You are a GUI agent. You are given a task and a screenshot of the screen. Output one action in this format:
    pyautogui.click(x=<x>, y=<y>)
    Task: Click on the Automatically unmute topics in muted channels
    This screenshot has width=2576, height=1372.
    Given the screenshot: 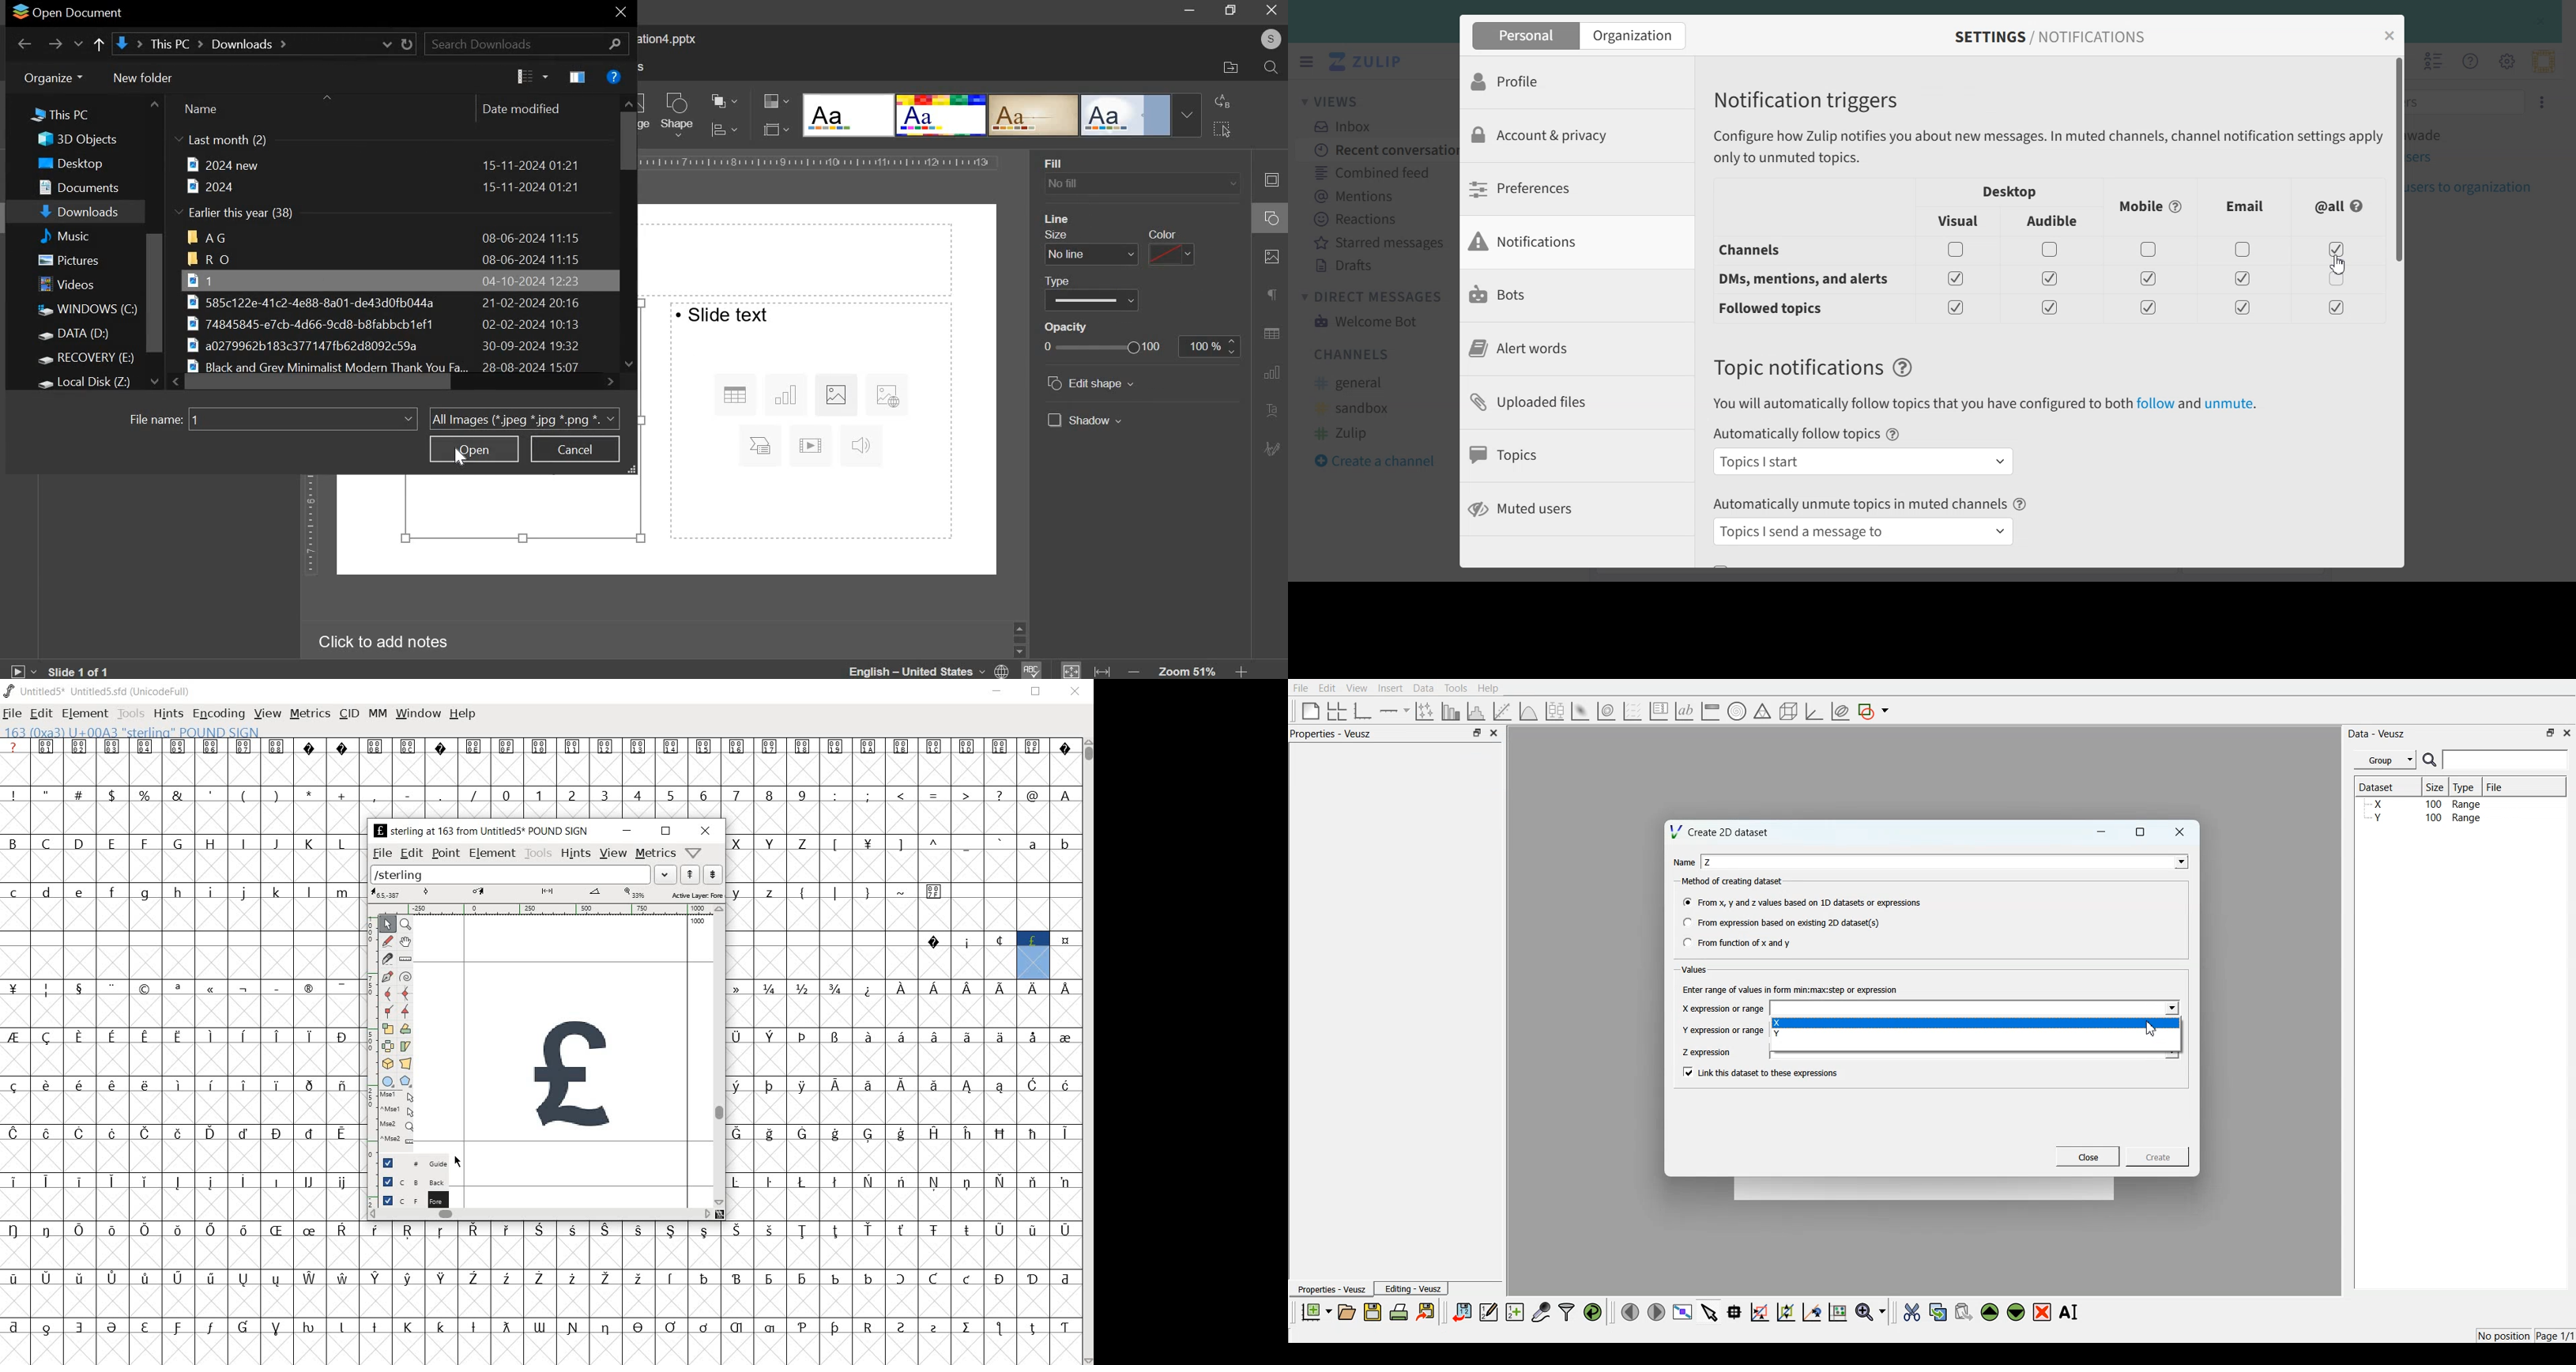 What is the action you would take?
    pyautogui.click(x=1860, y=503)
    